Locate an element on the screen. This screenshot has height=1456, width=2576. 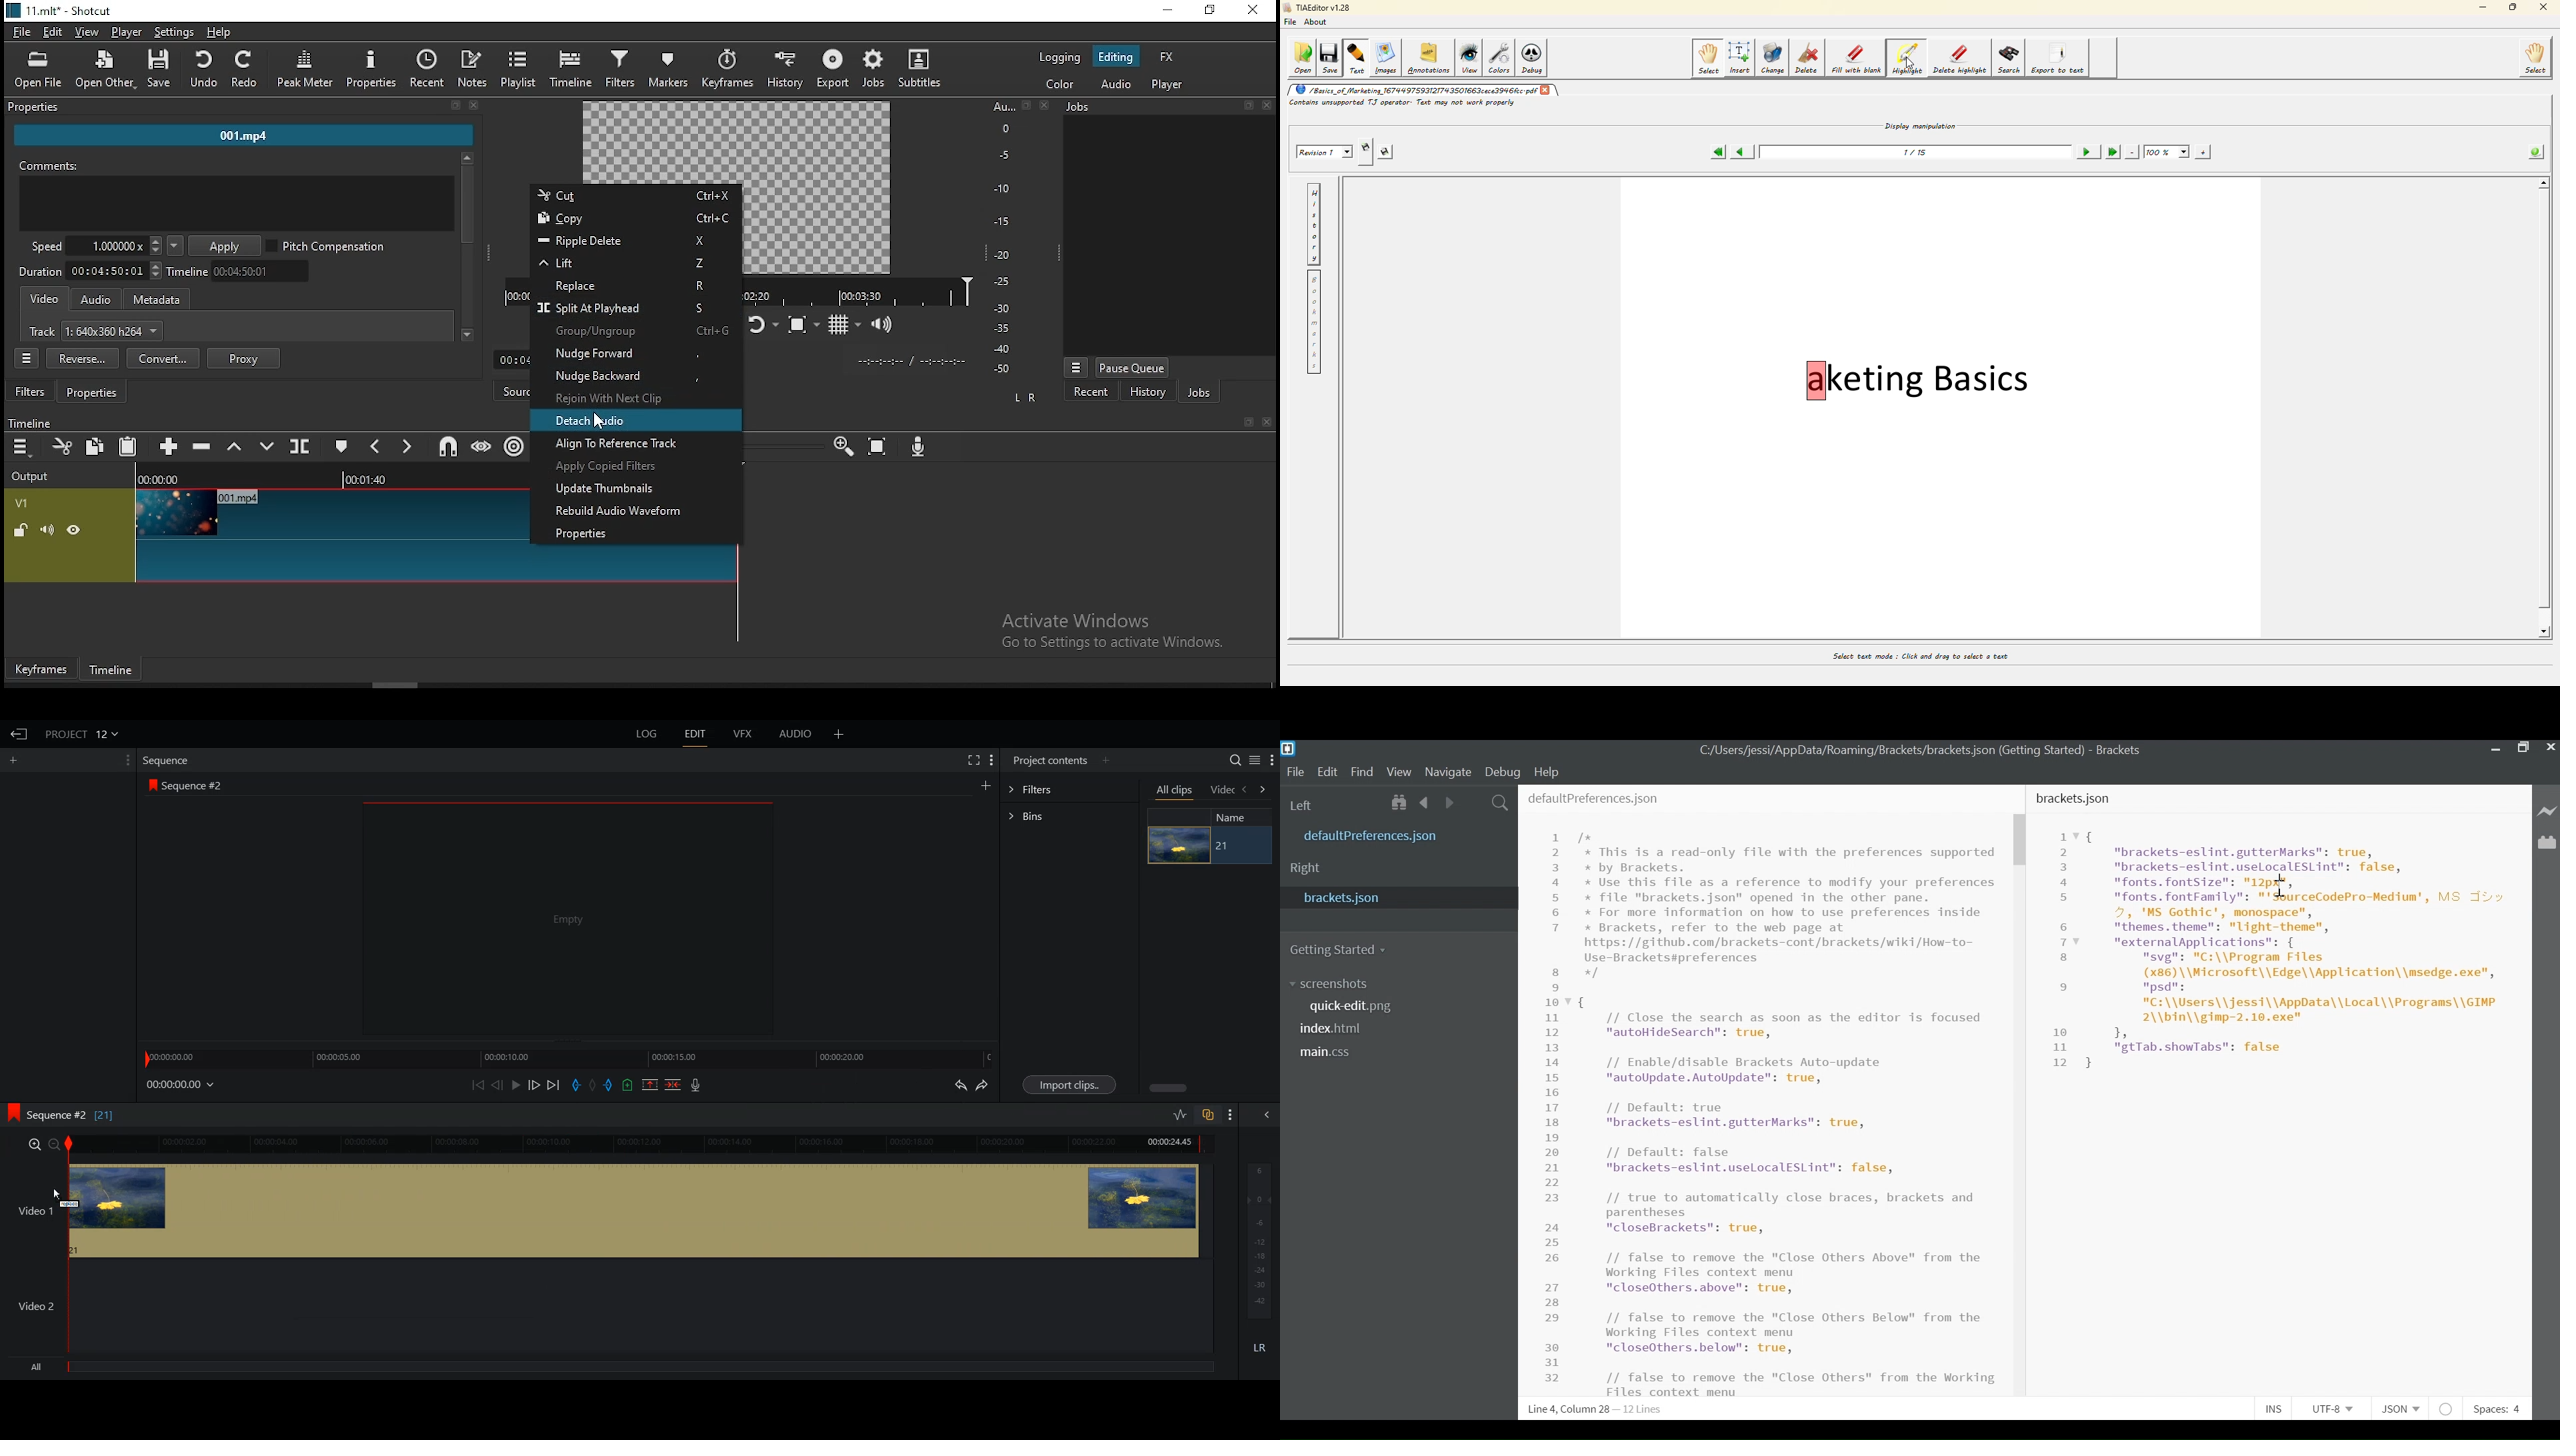
timeline is located at coordinates (115, 669).